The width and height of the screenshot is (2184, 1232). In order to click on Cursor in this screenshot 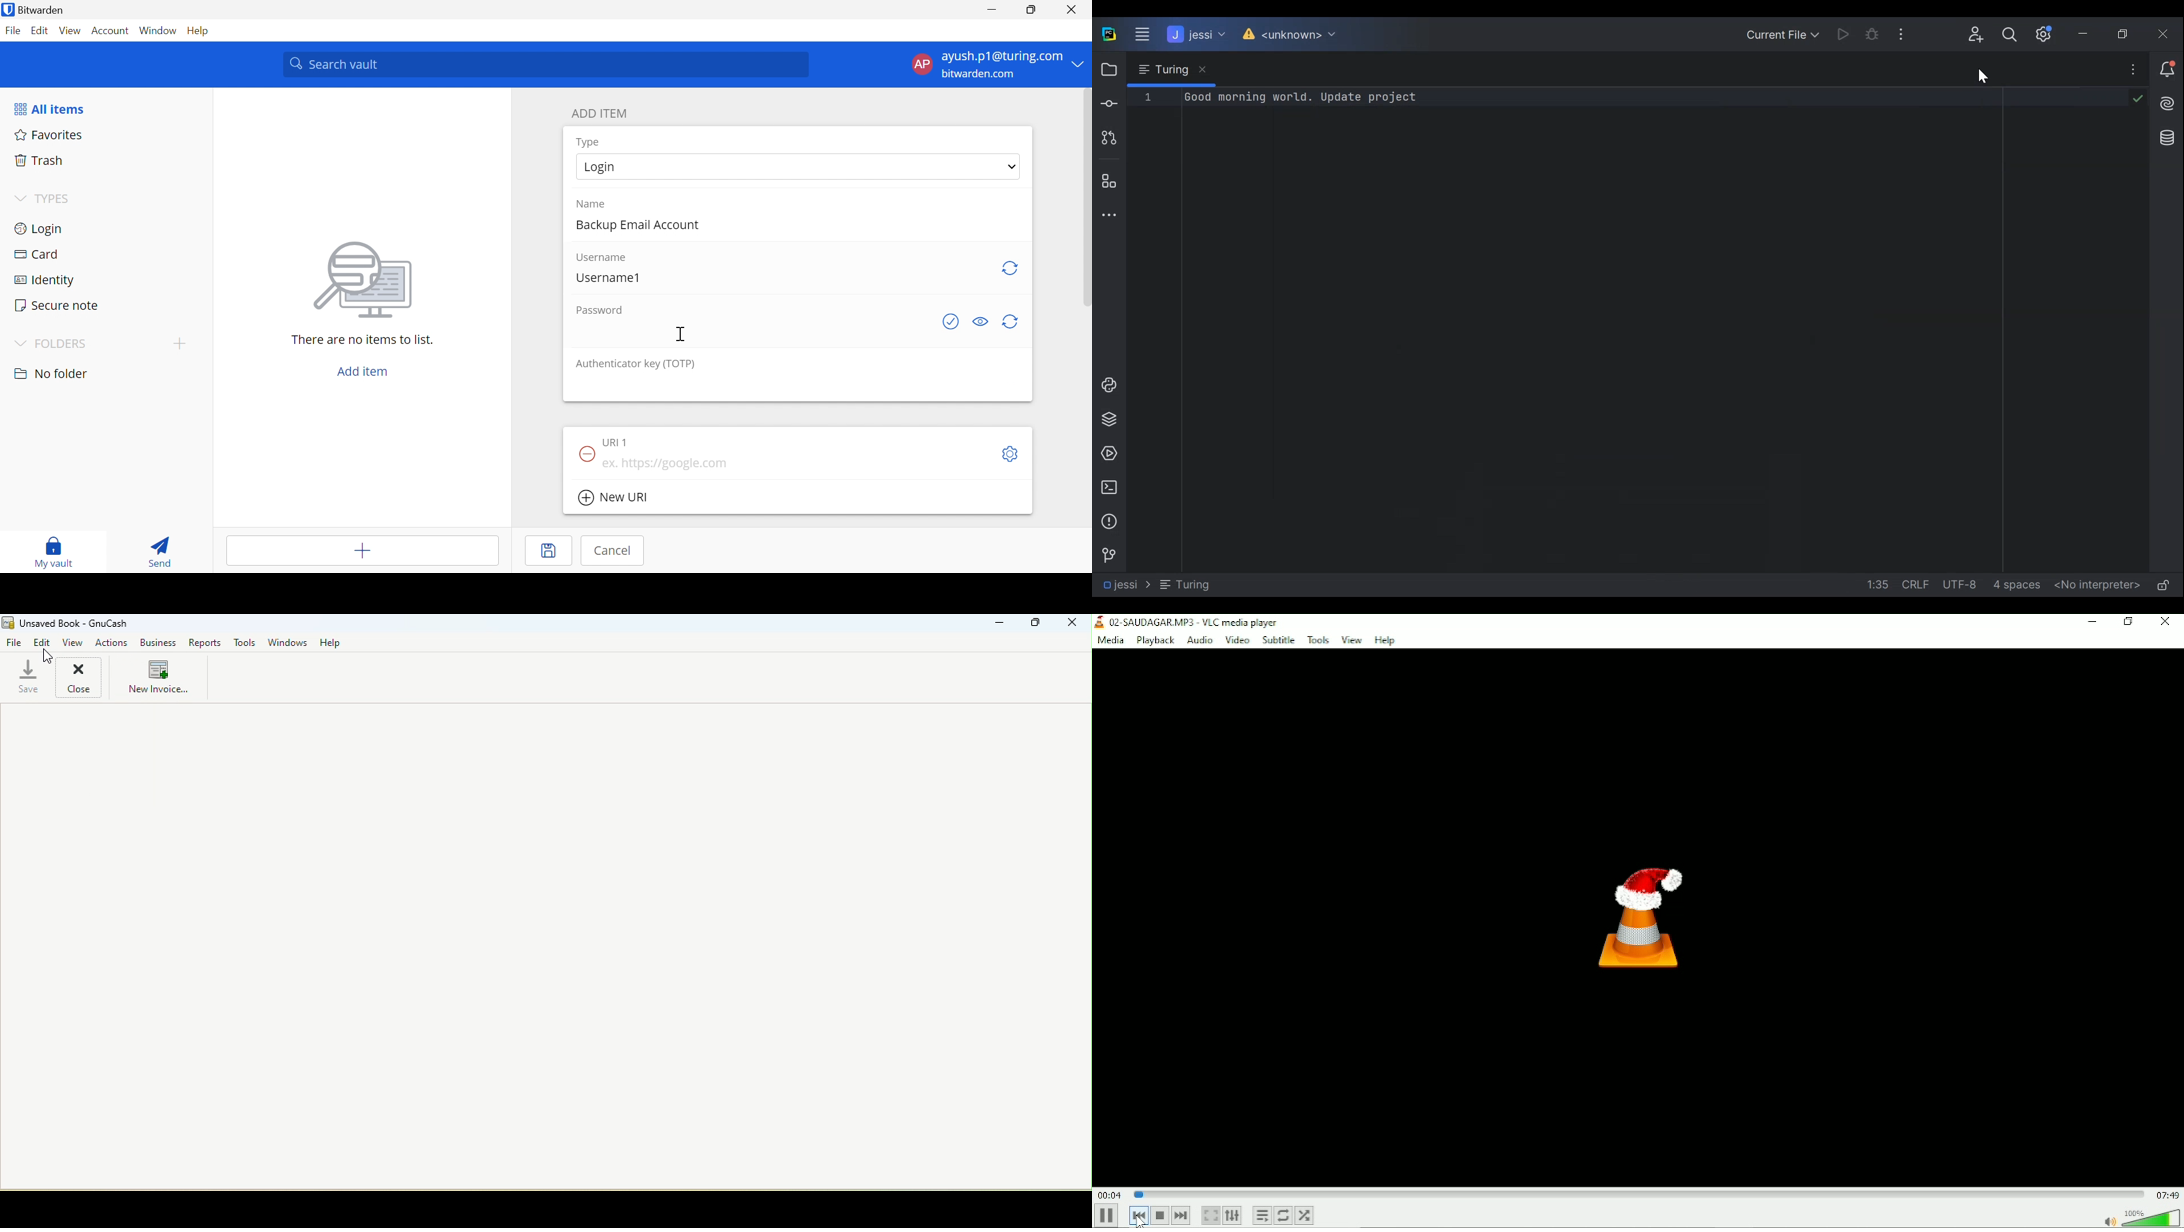, I will do `click(682, 334)`.